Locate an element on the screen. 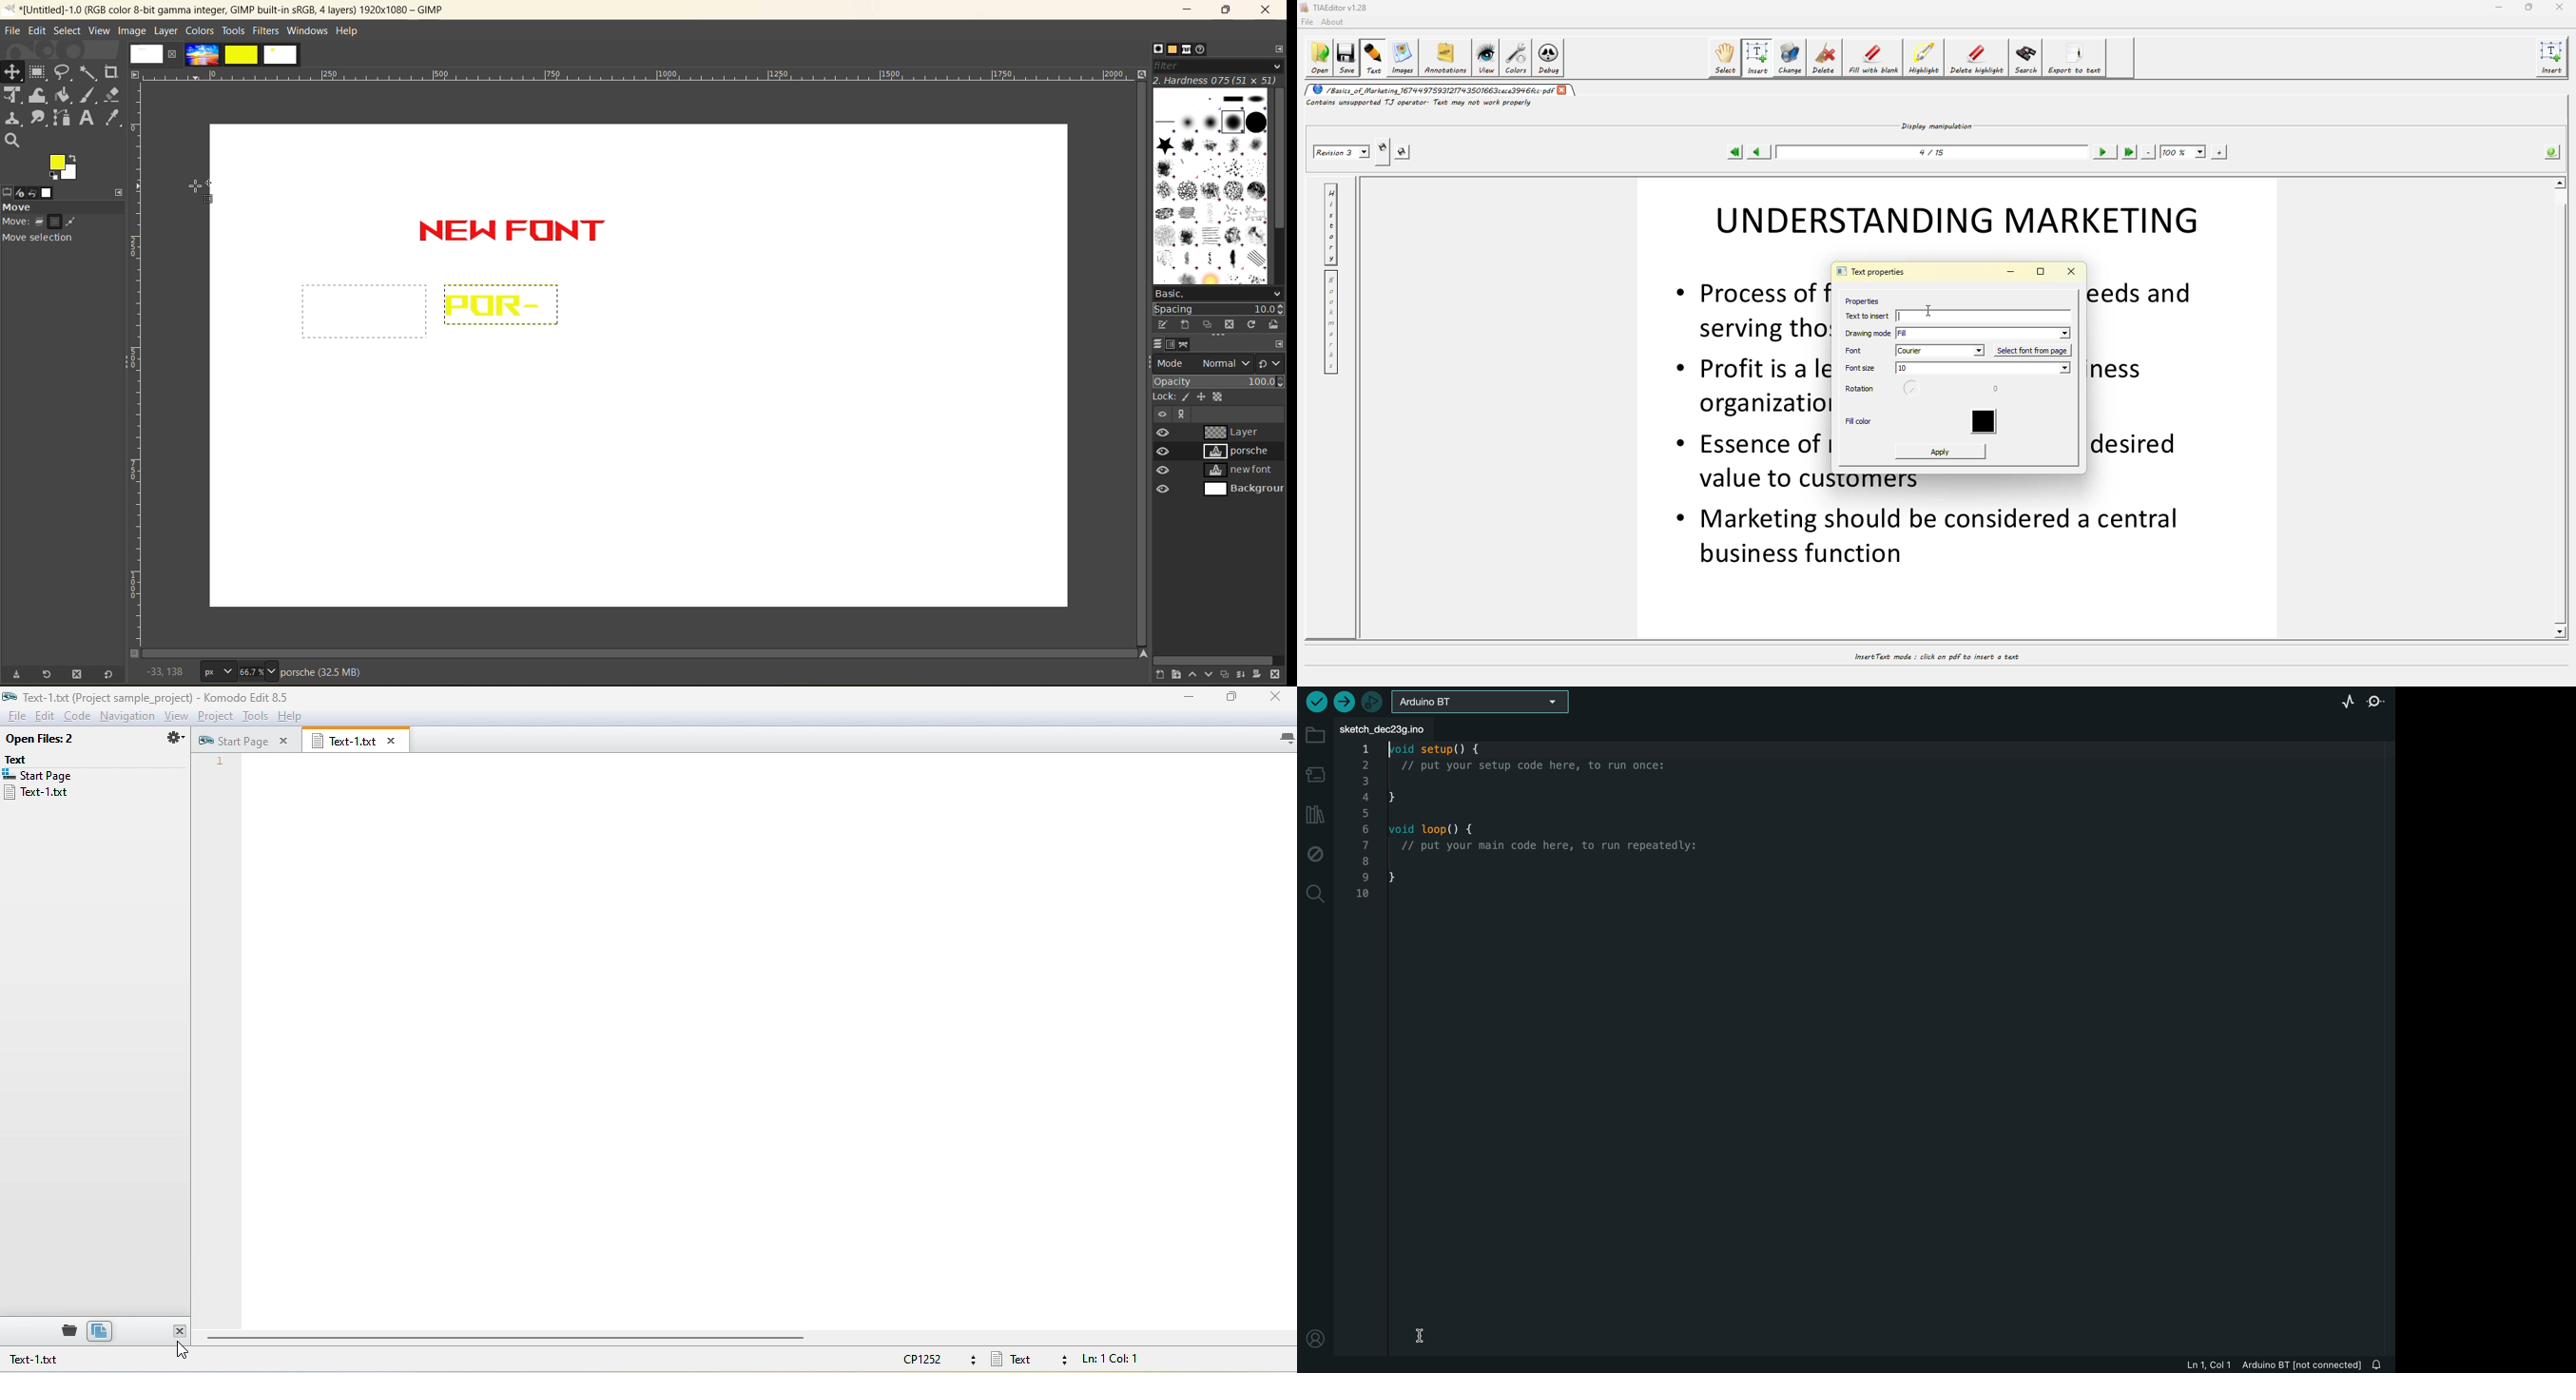 The height and width of the screenshot is (1400, 2576). Unified transform tool is located at coordinates (12, 97).